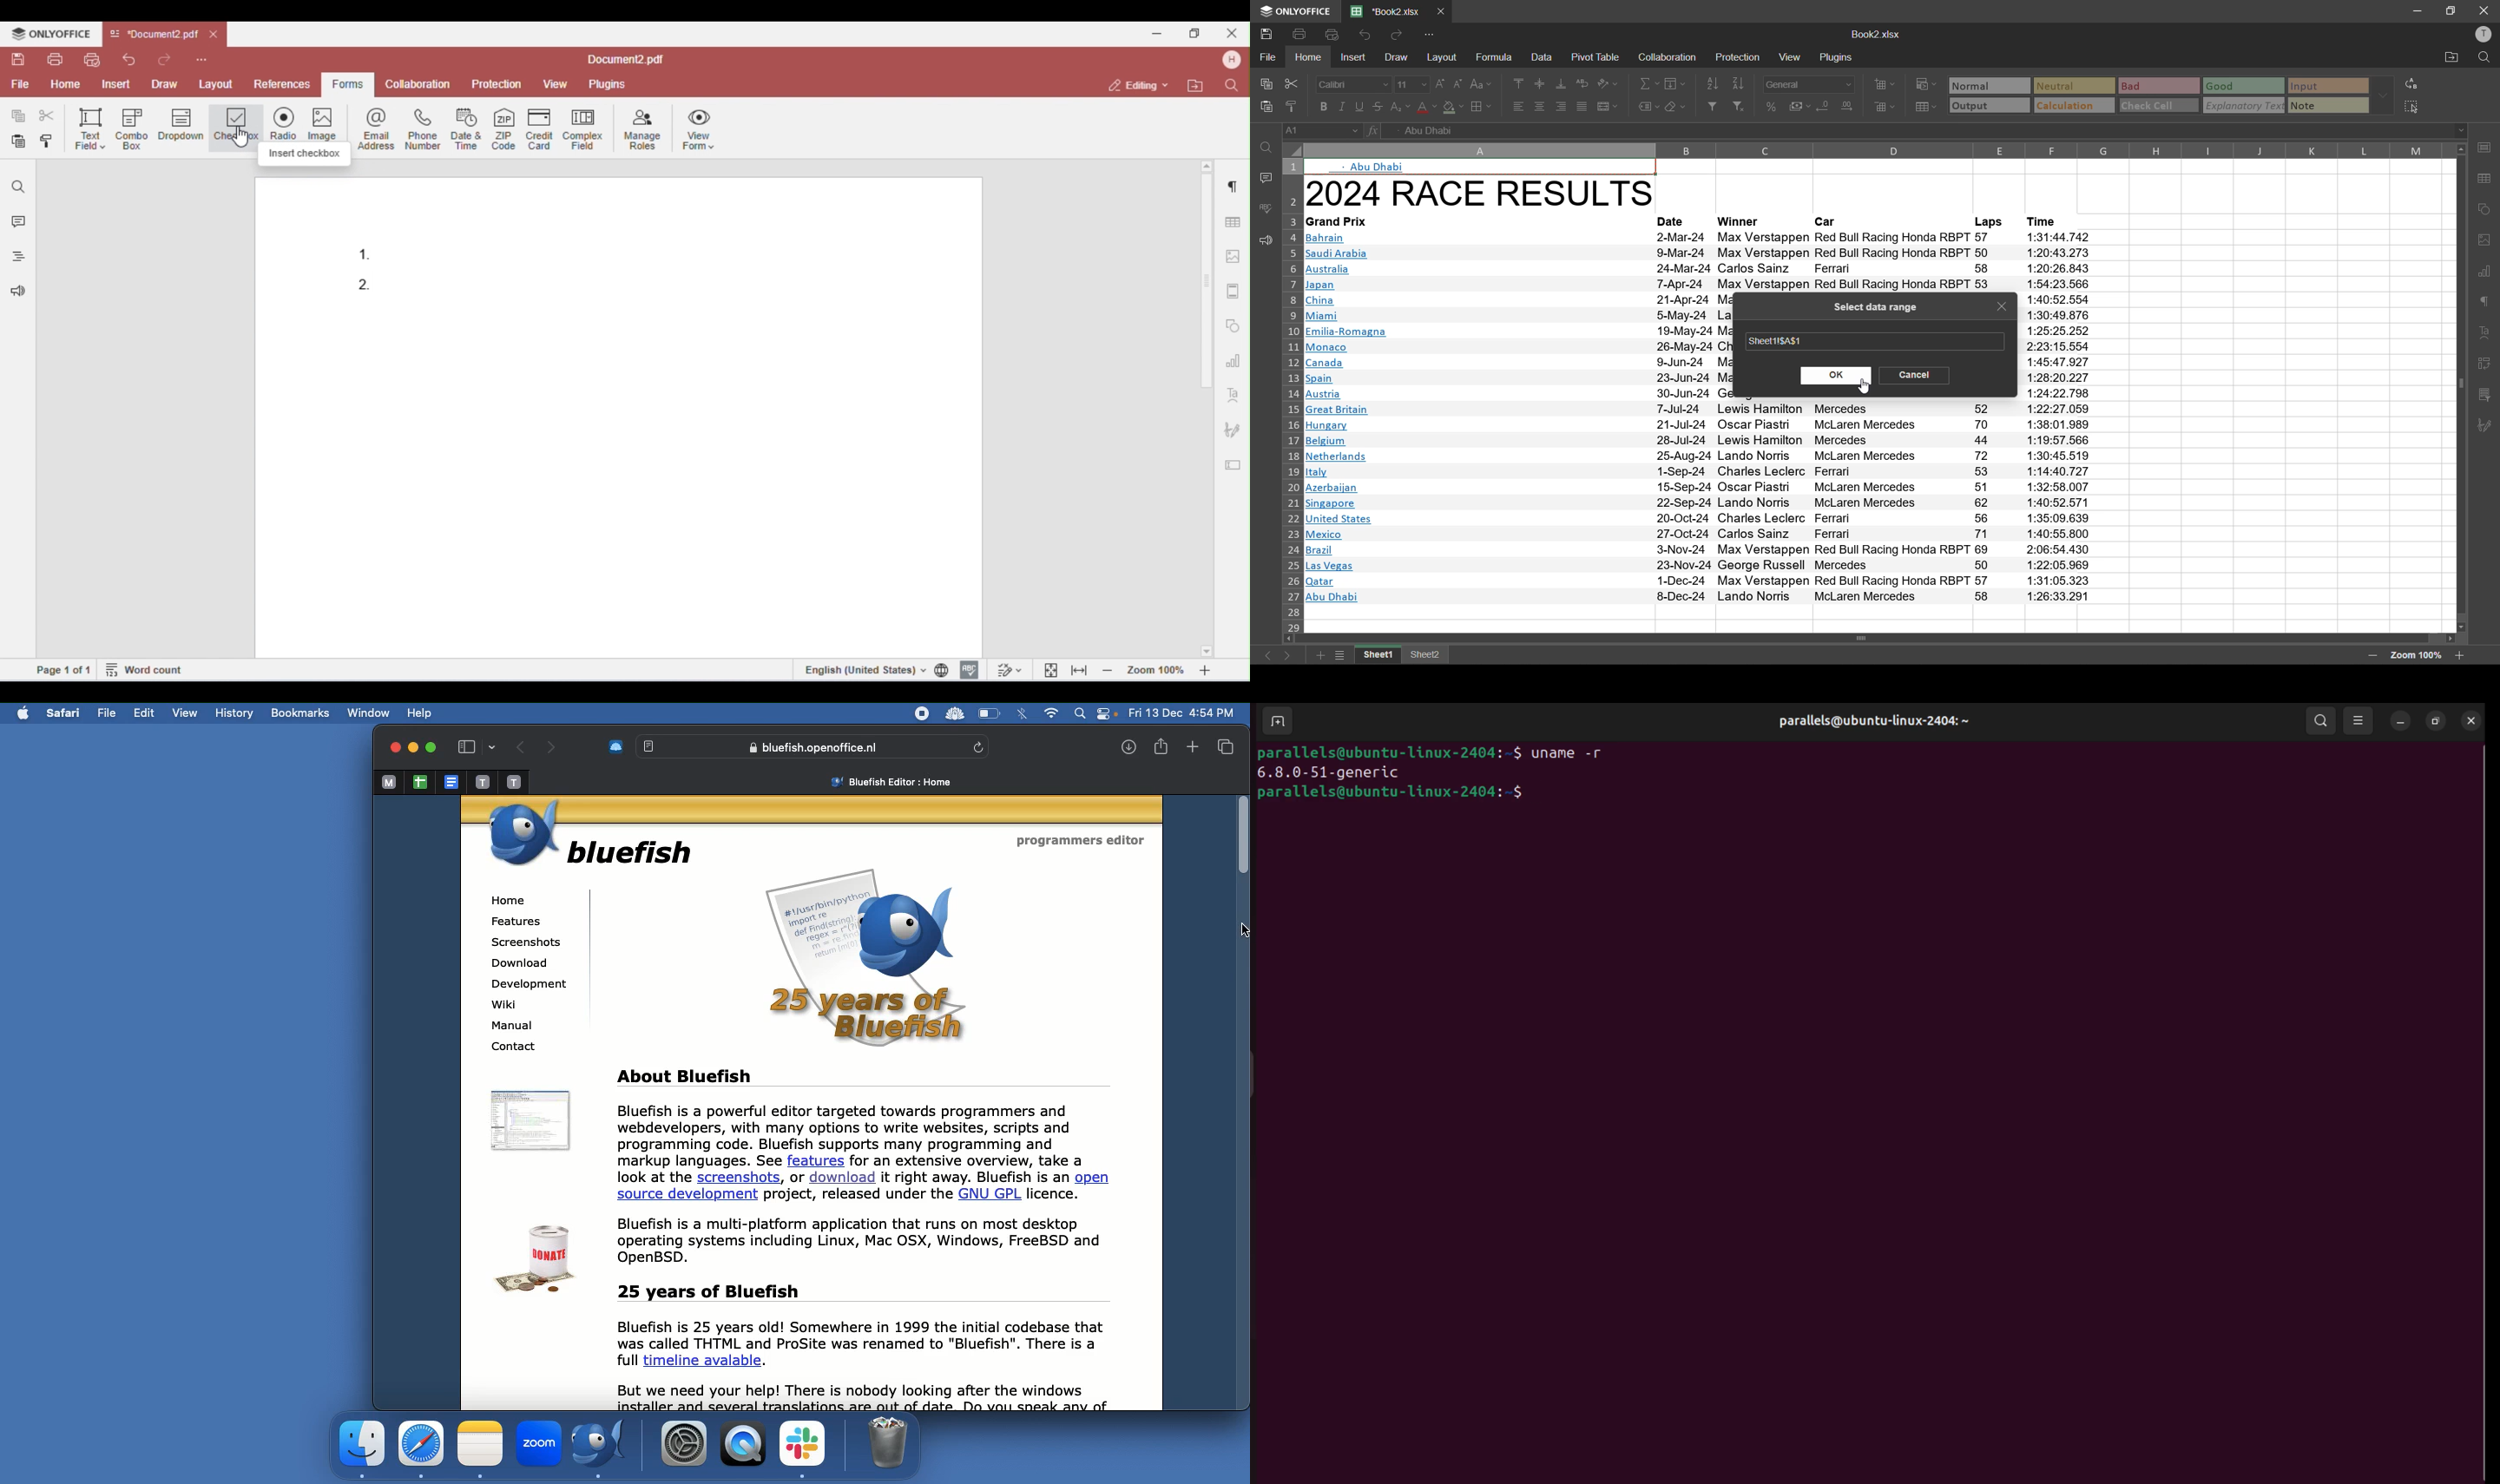  Describe the element at coordinates (1520, 85) in the screenshot. I see `align top` at that location.